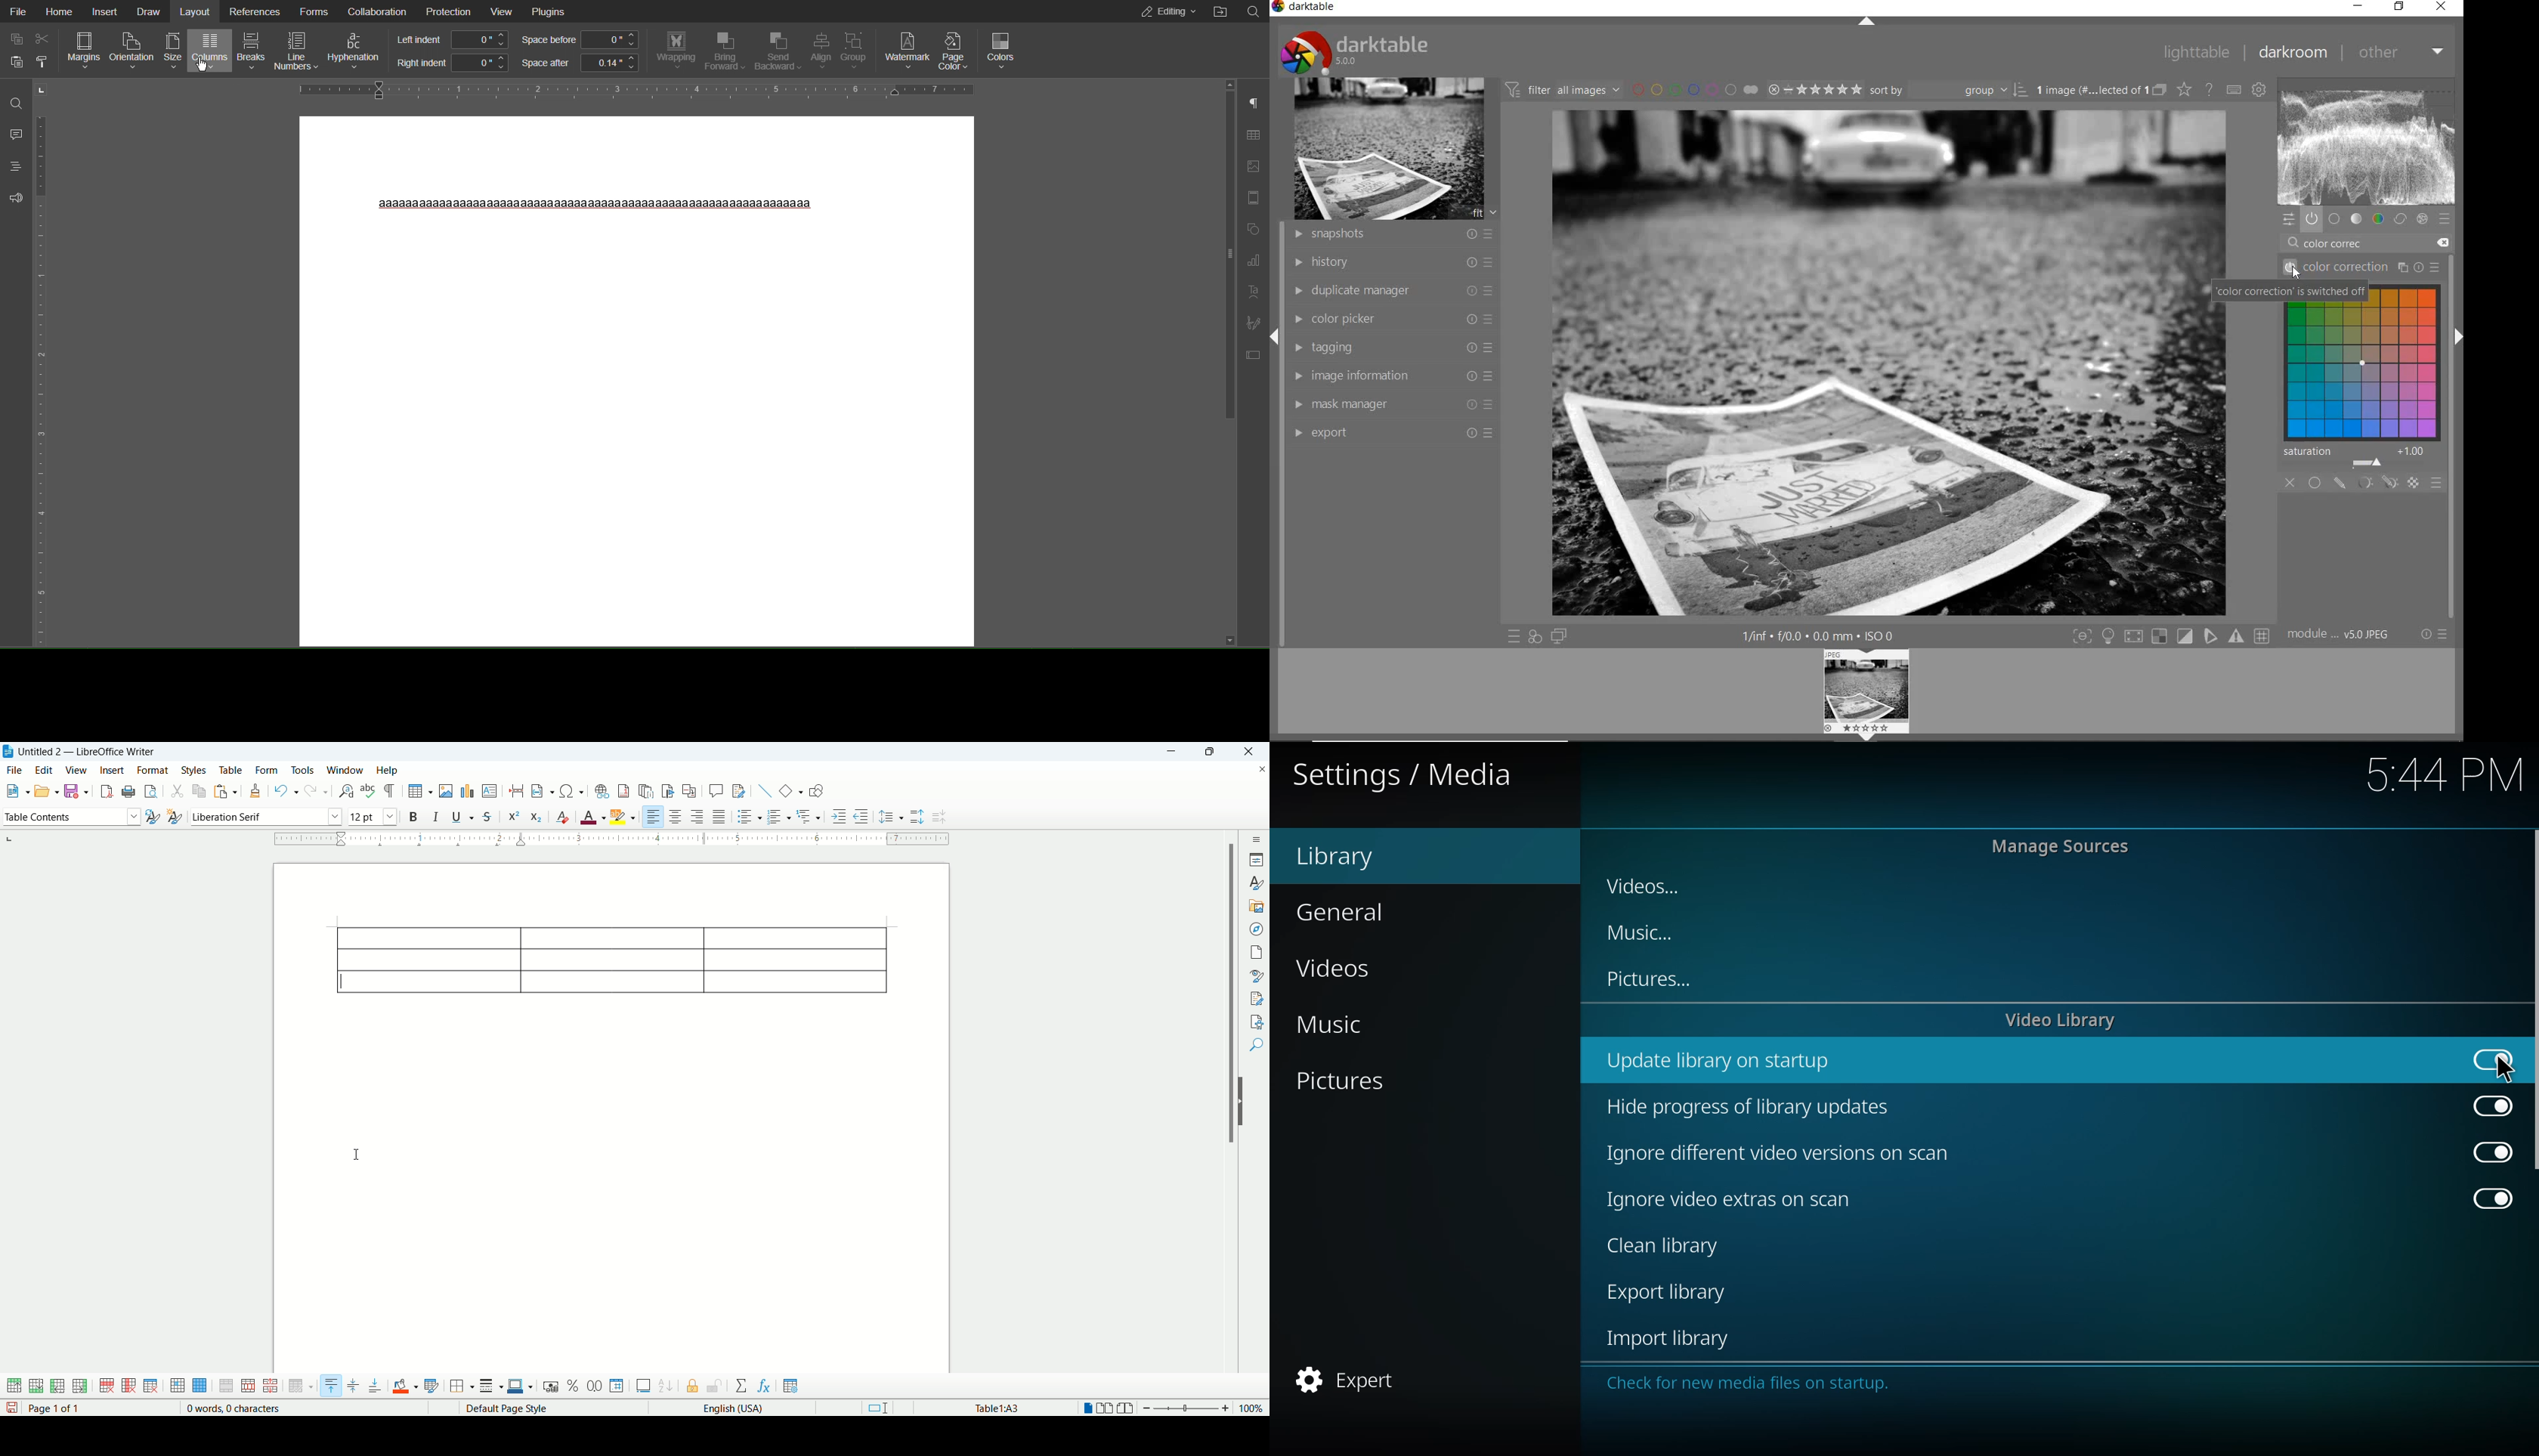  I want to click on table after row delete, so click(610, 959).